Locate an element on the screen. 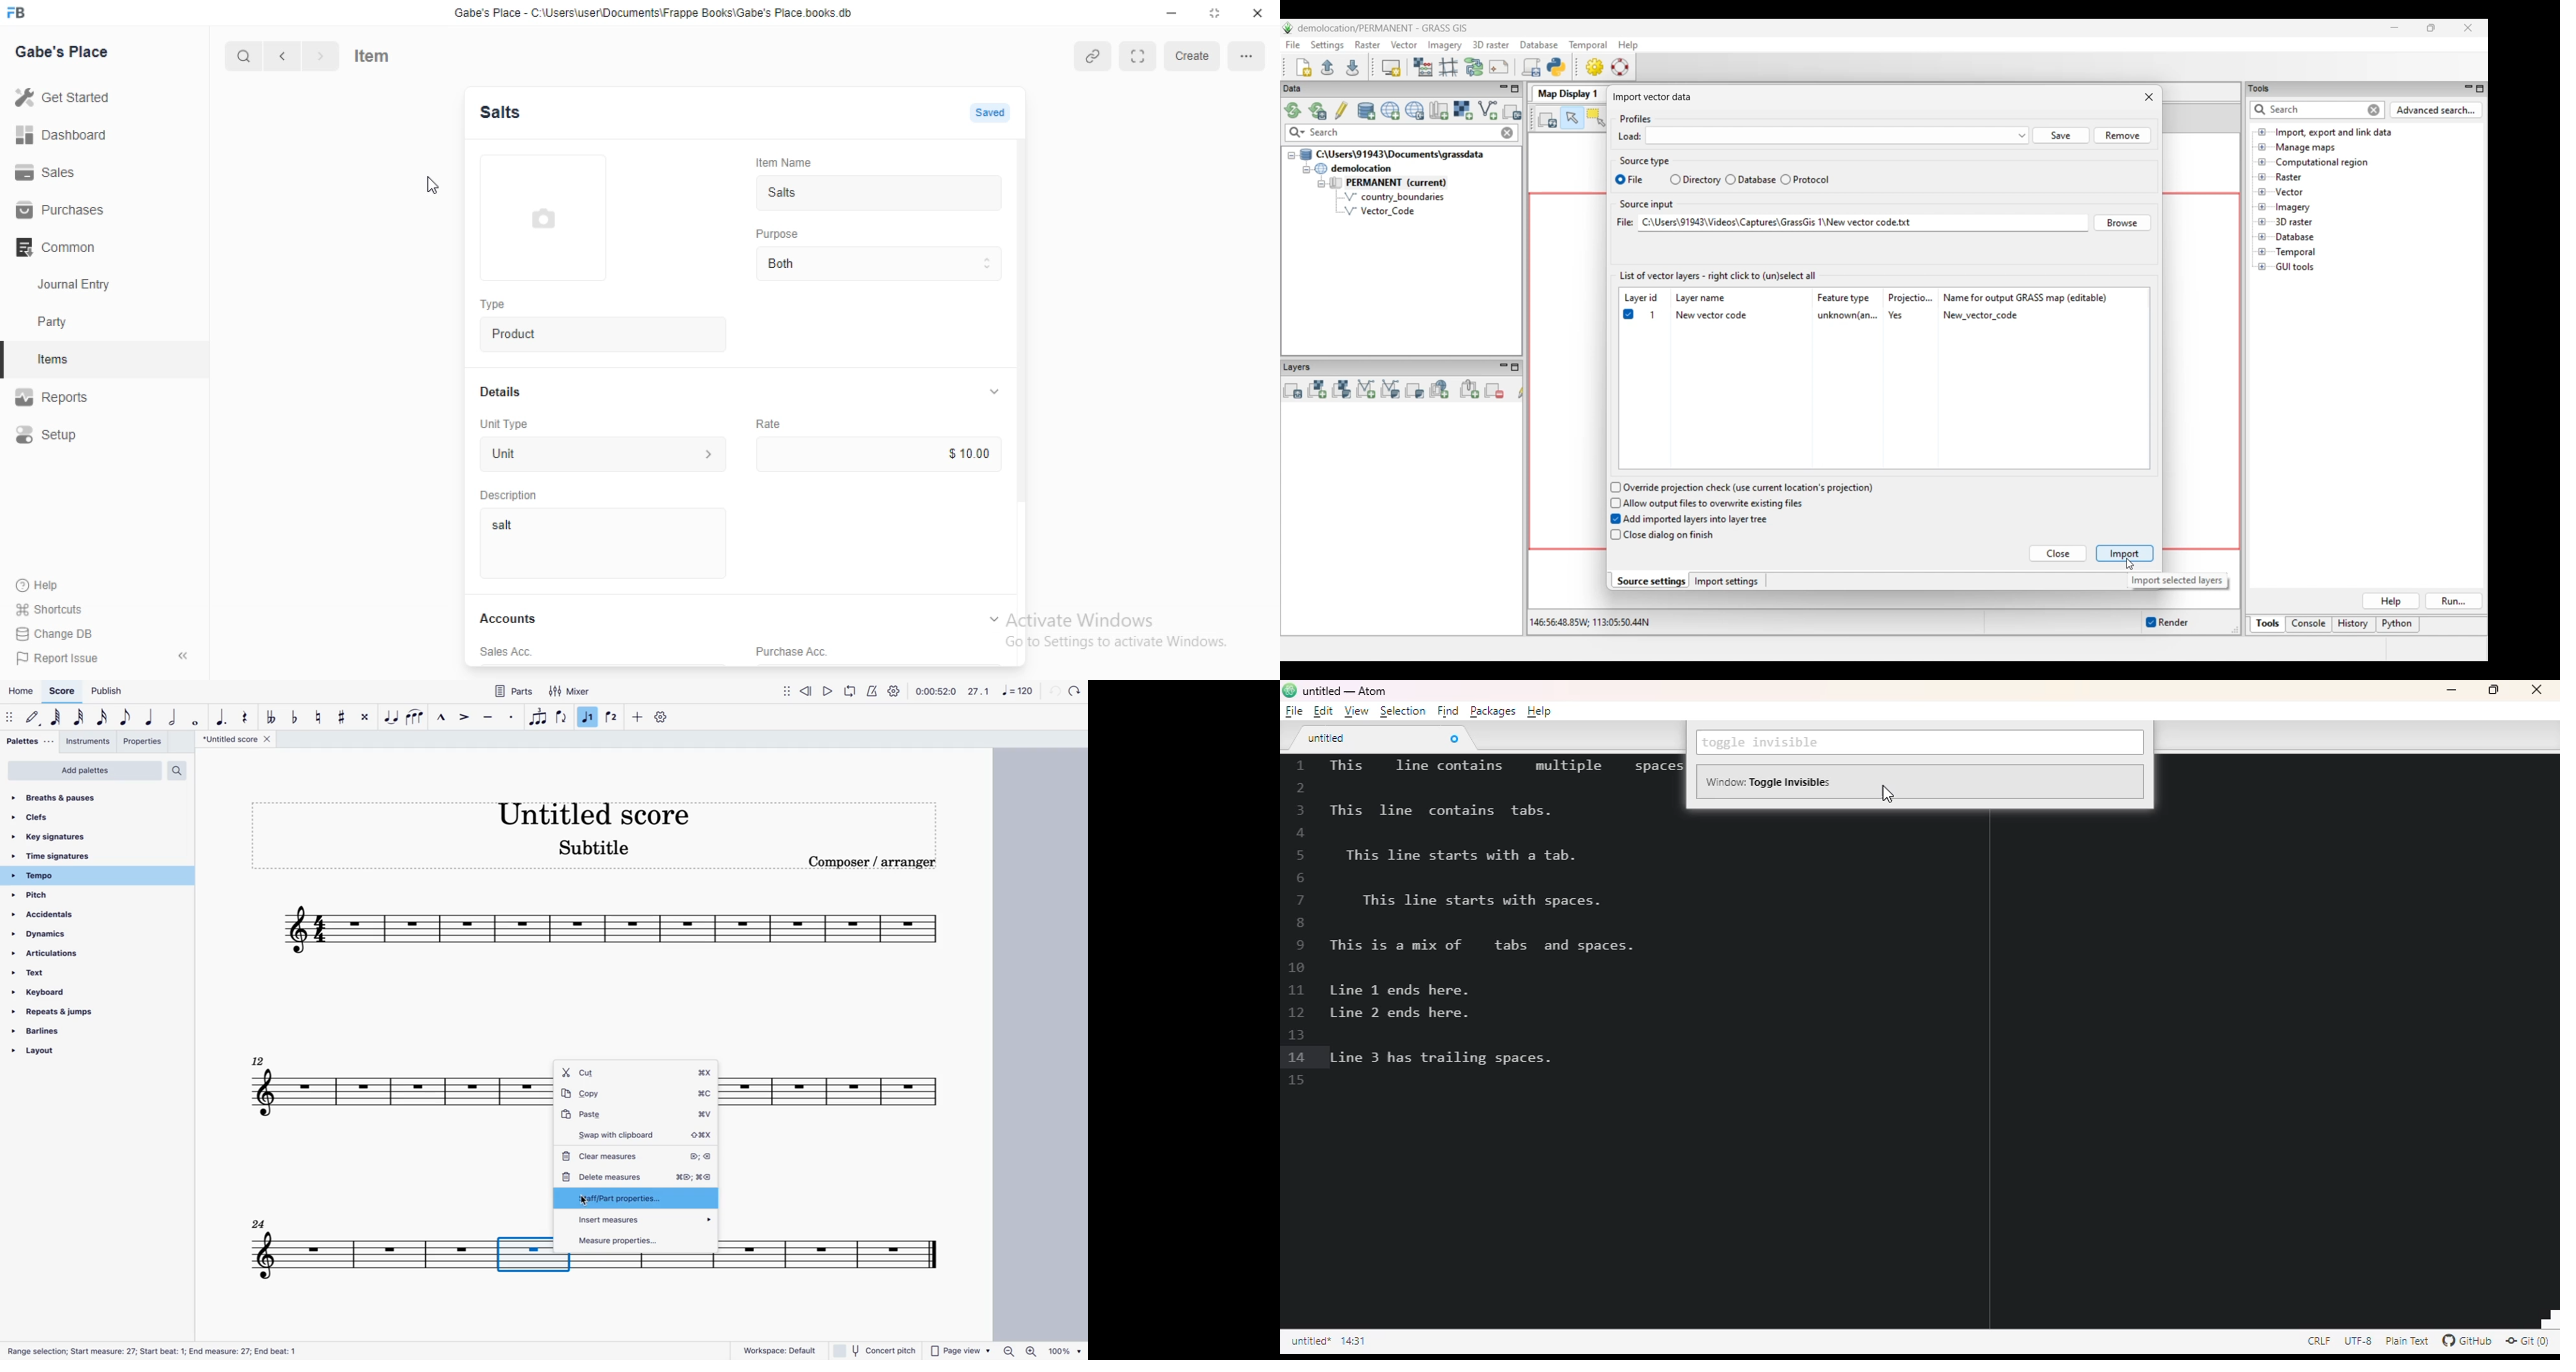 This screenshot has width=2576, height=1372. demo text is located at coordinates (1500, 912).